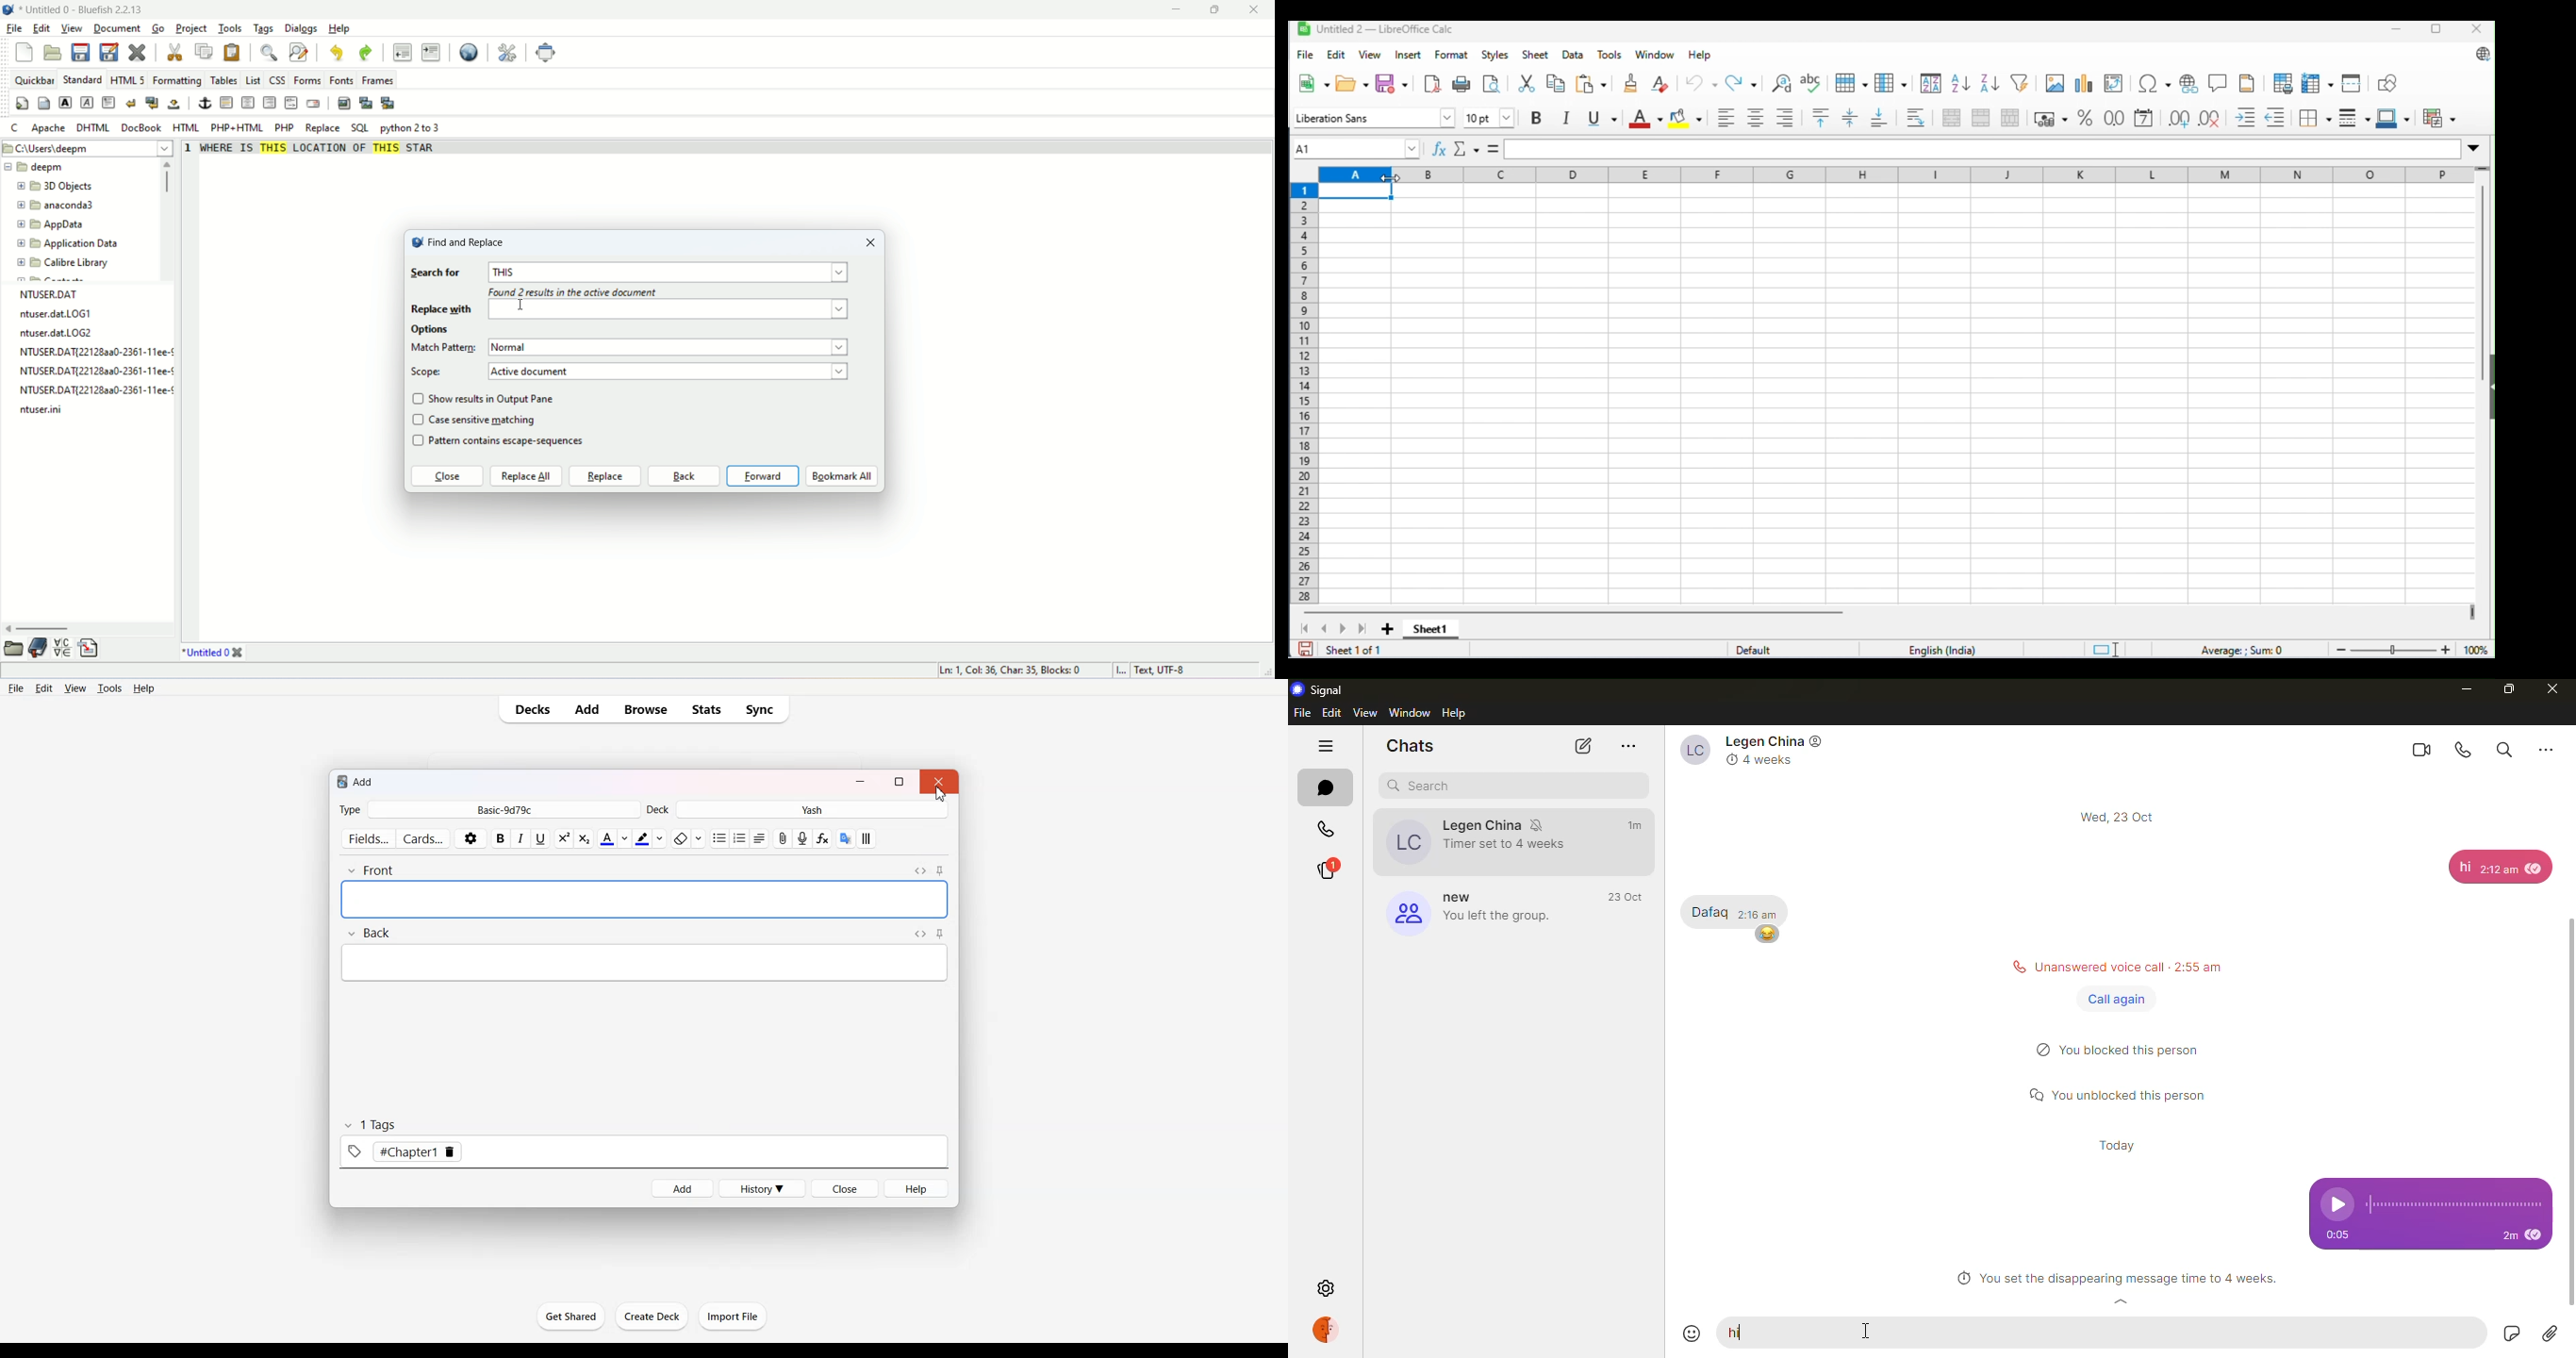  Describe the element at coordinates (1574, 55) in the screenshot. I see `data` at that location.